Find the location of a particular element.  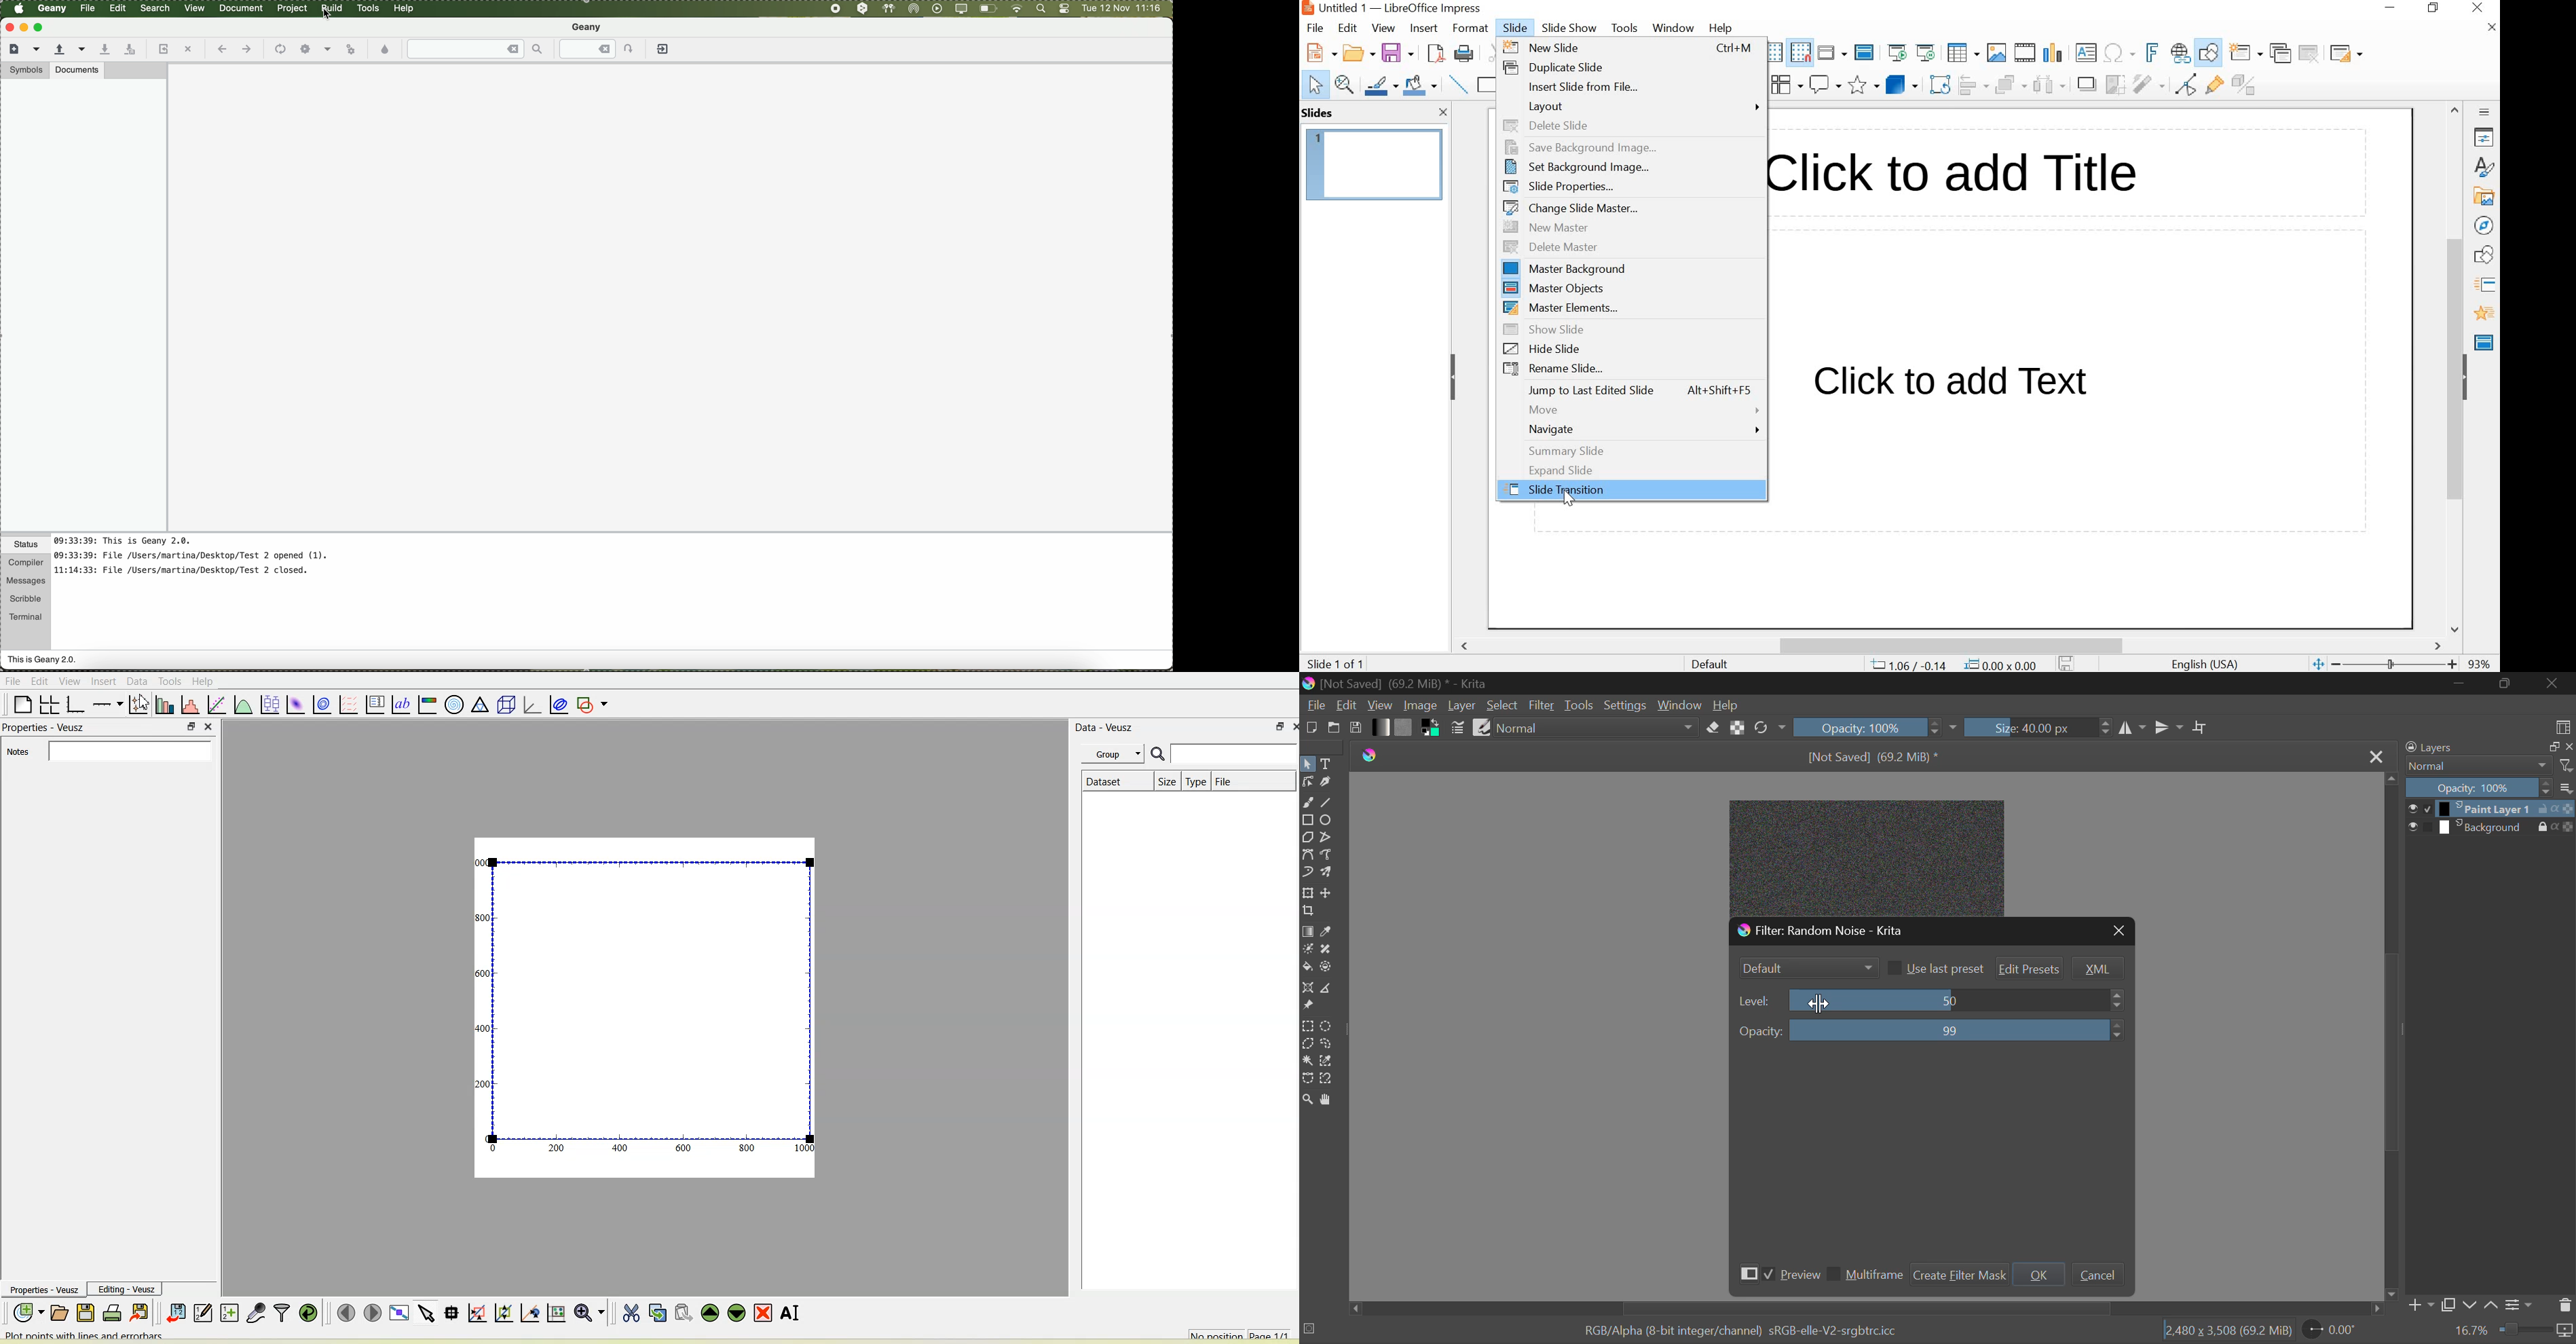

Layer is located at coordinates (1462, 706).